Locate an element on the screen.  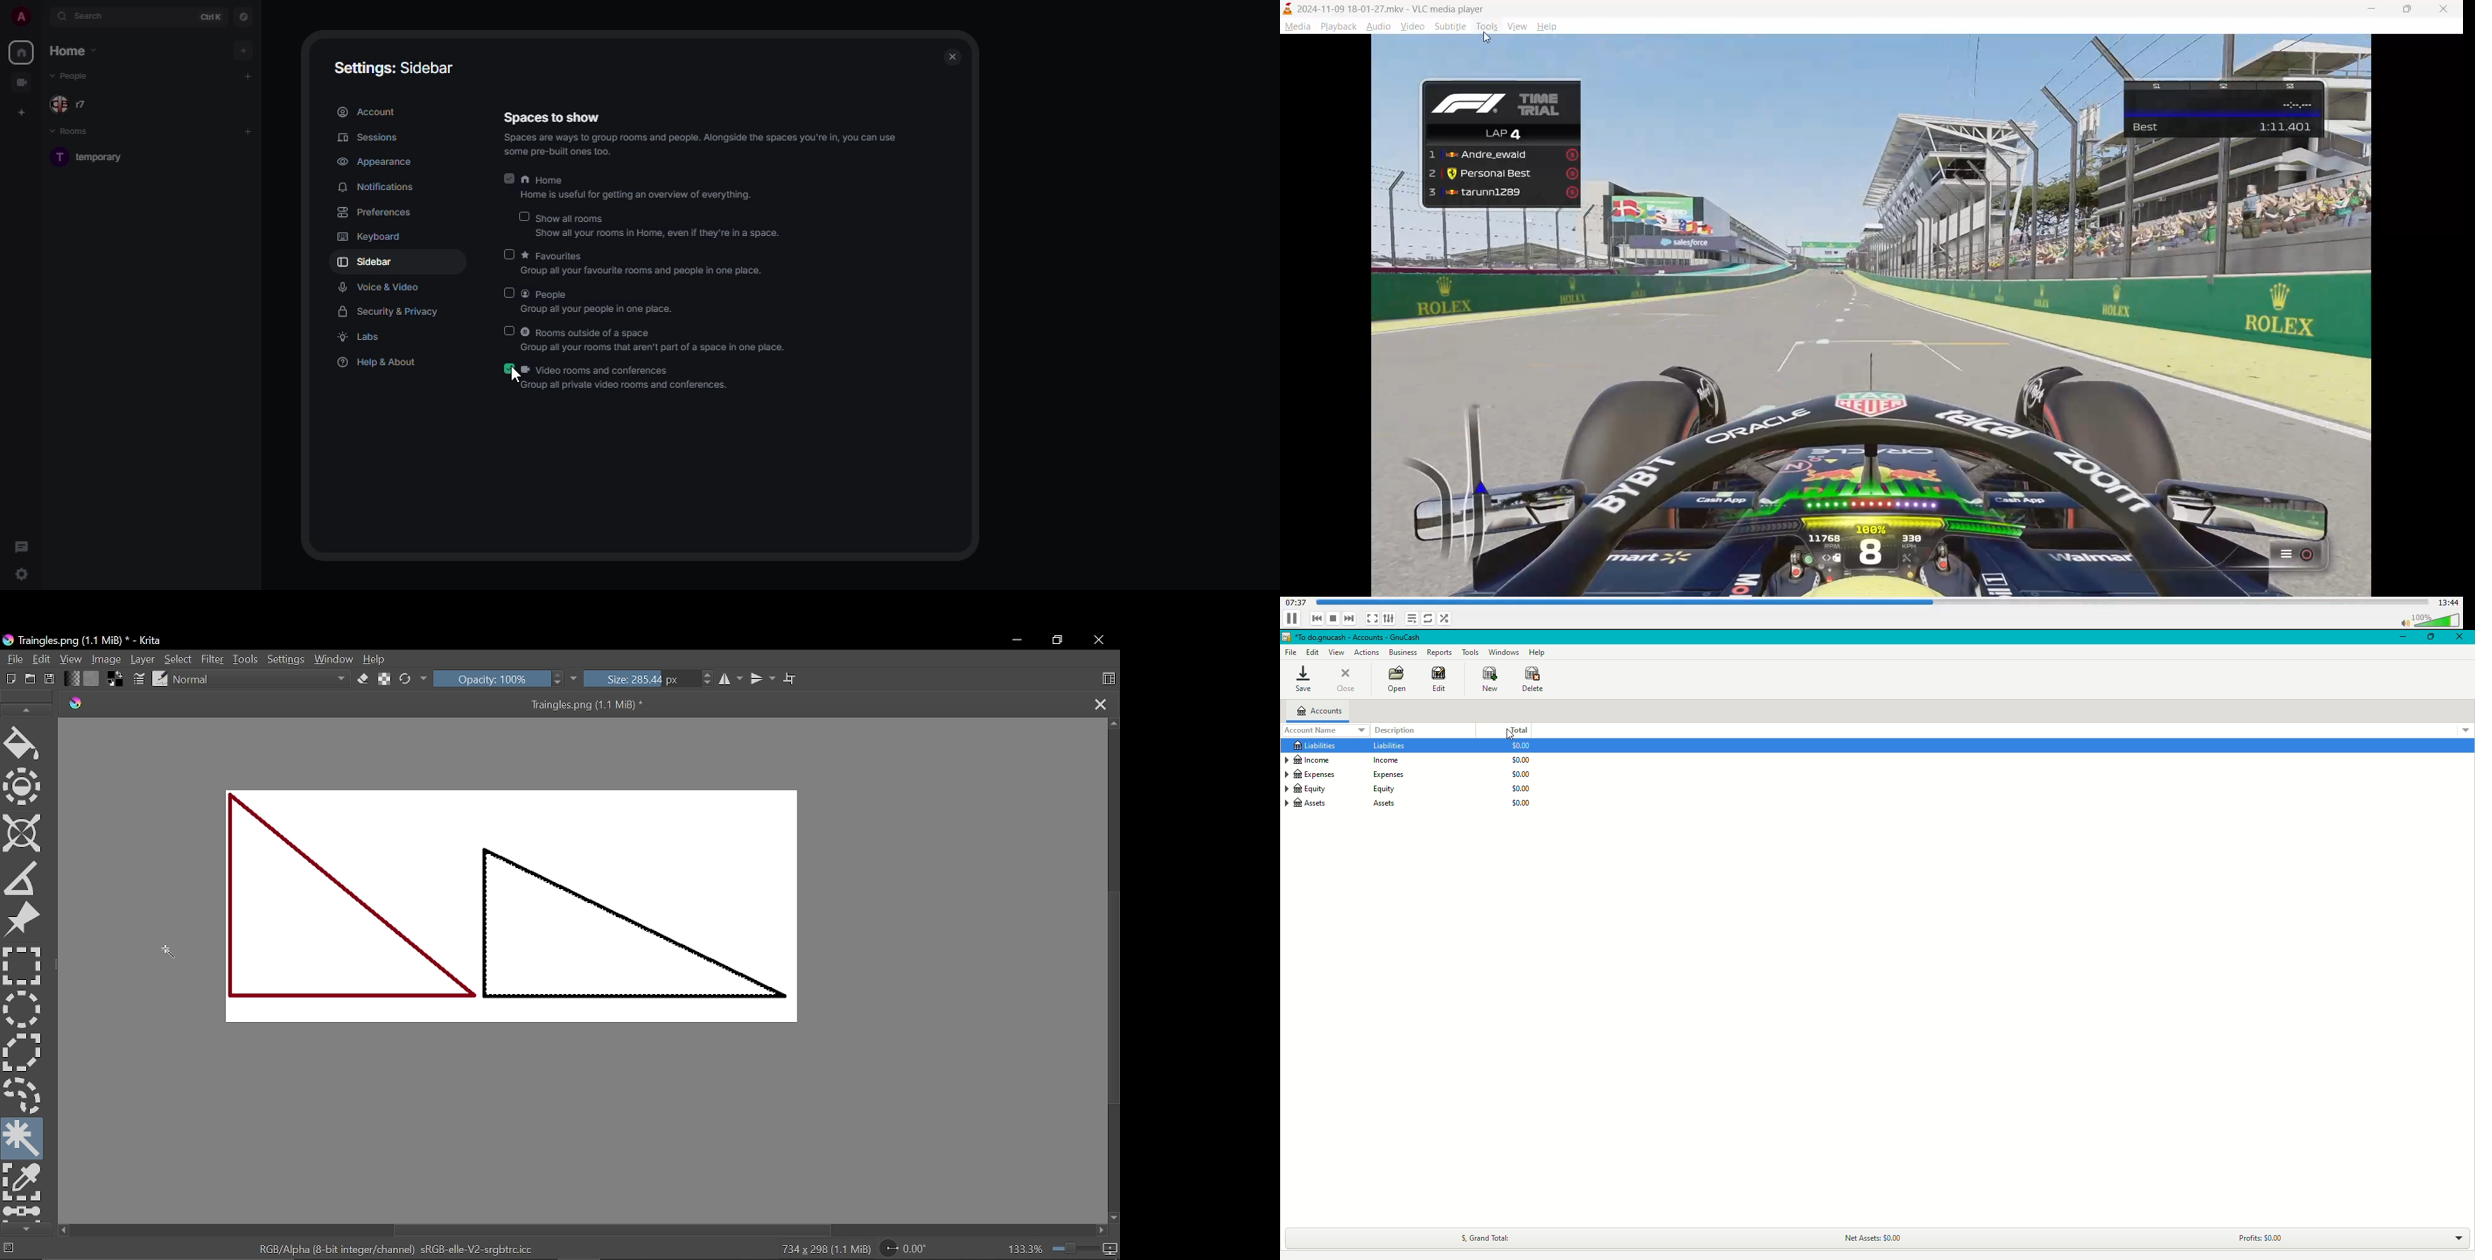
playback is located at coordinates (1339, 25).